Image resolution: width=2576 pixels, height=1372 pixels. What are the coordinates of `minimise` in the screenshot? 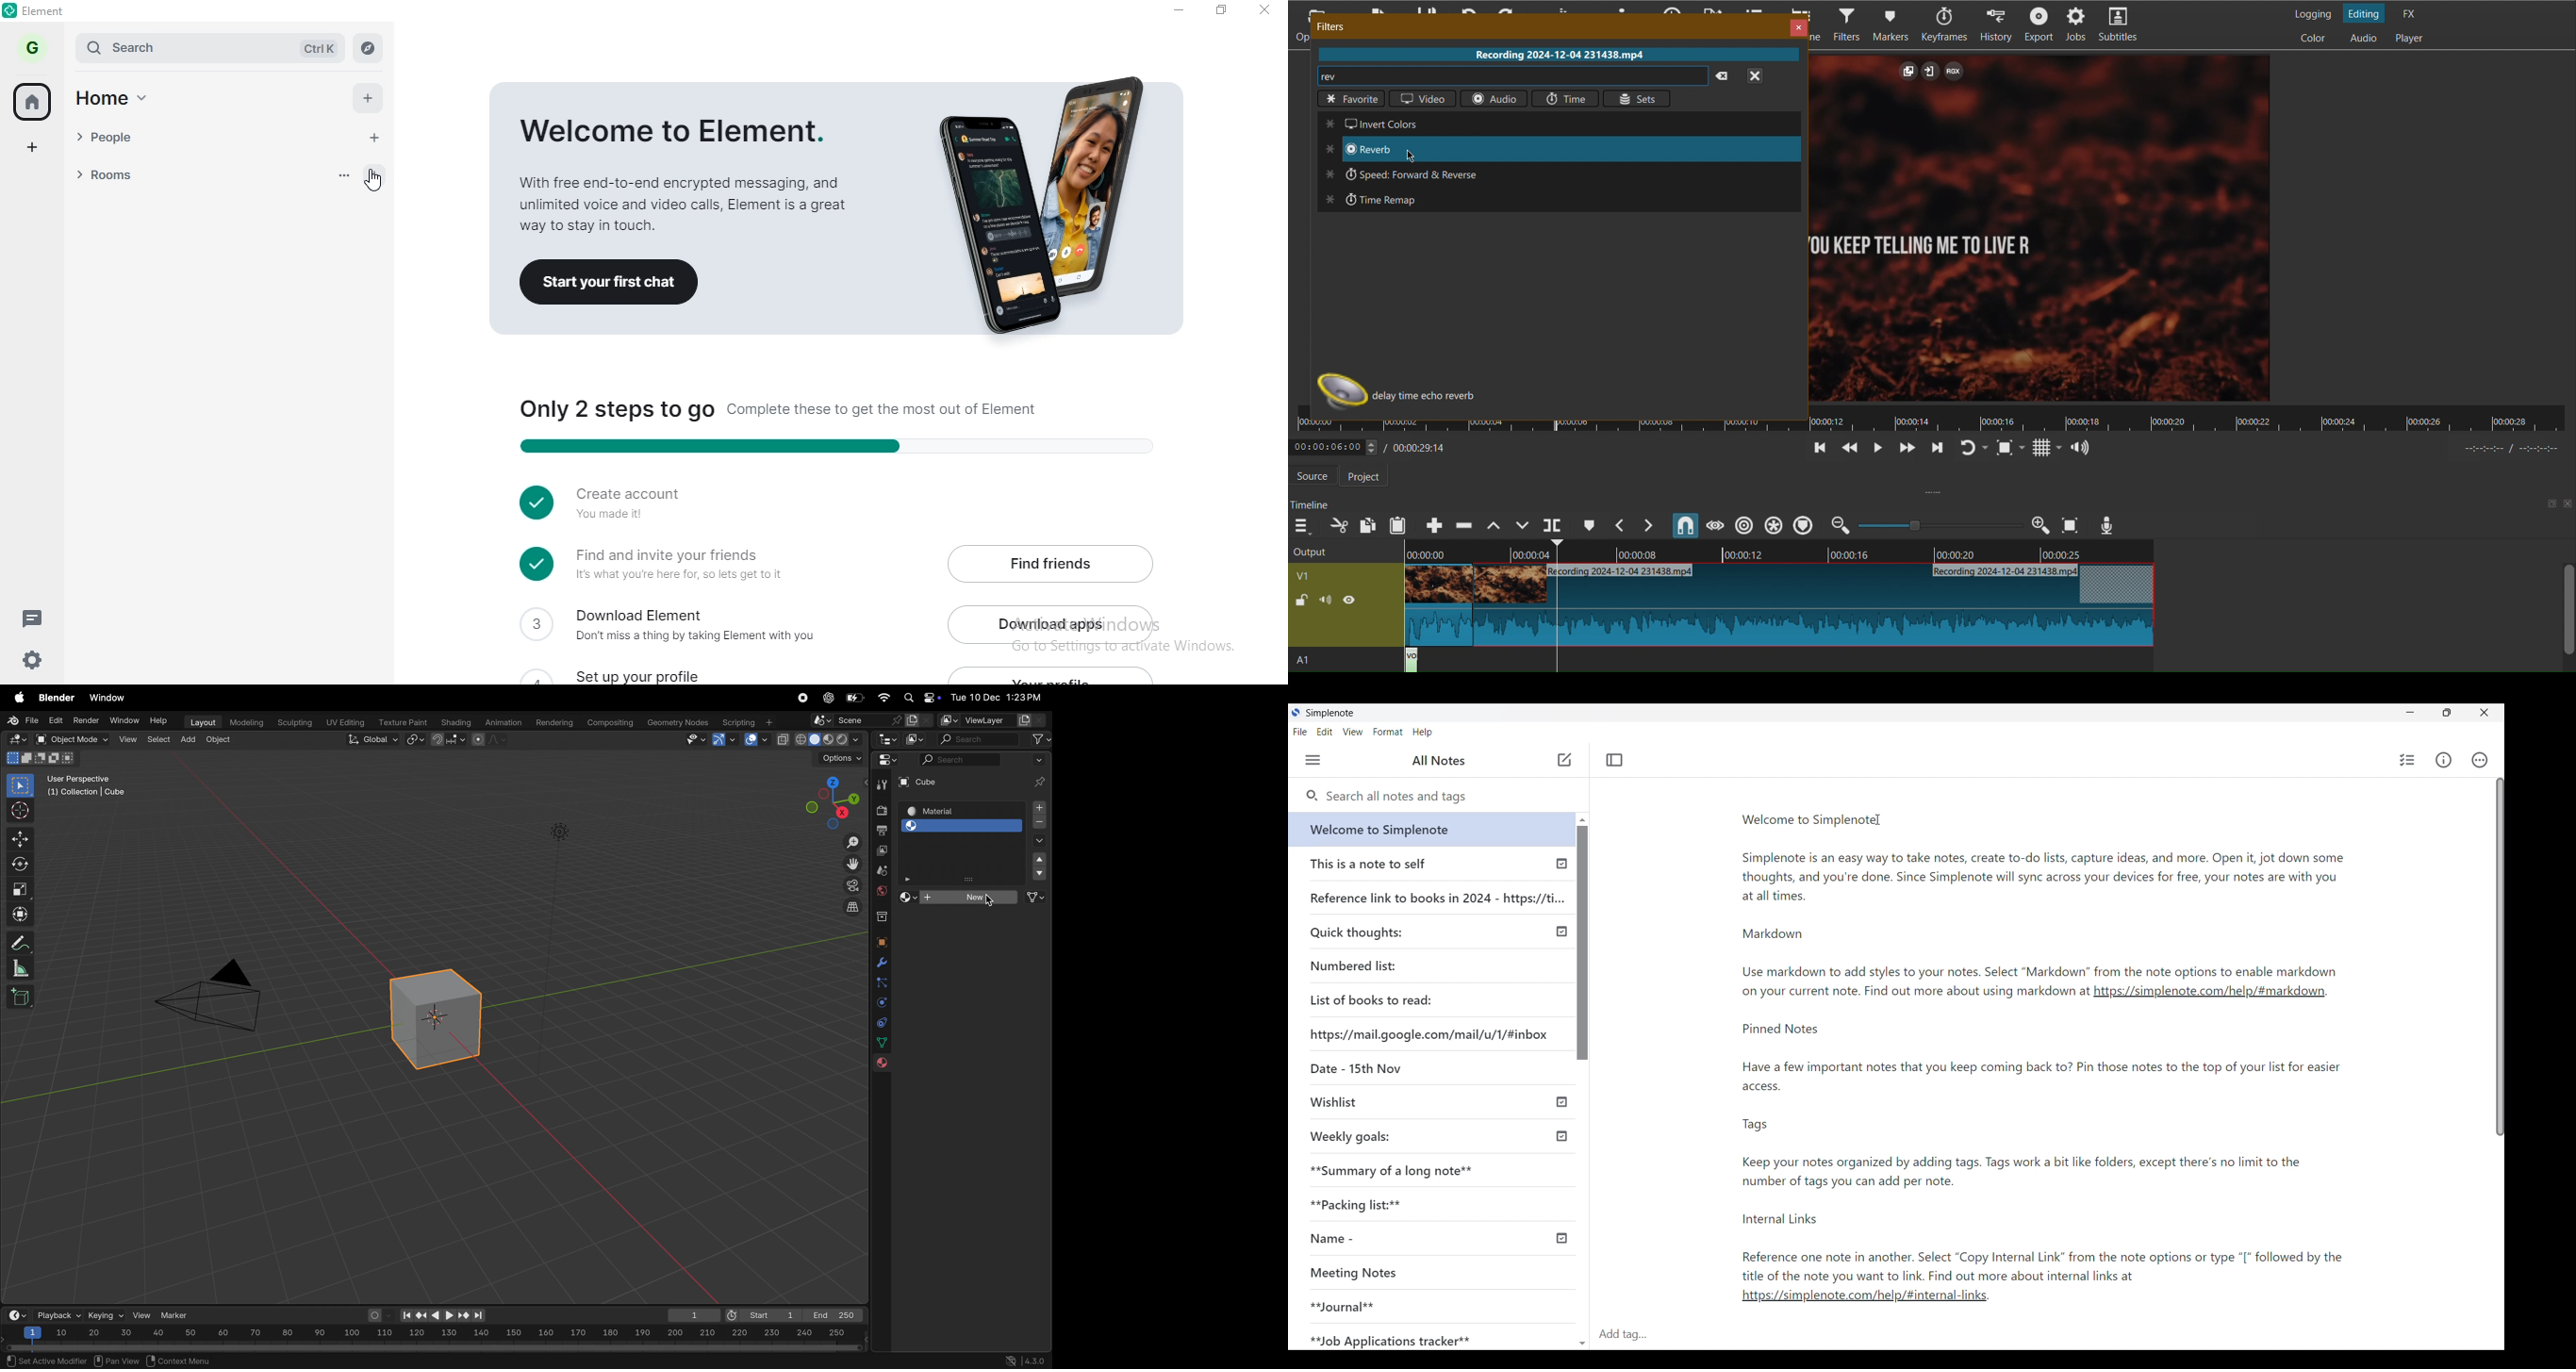 It's located at (1172, 10).